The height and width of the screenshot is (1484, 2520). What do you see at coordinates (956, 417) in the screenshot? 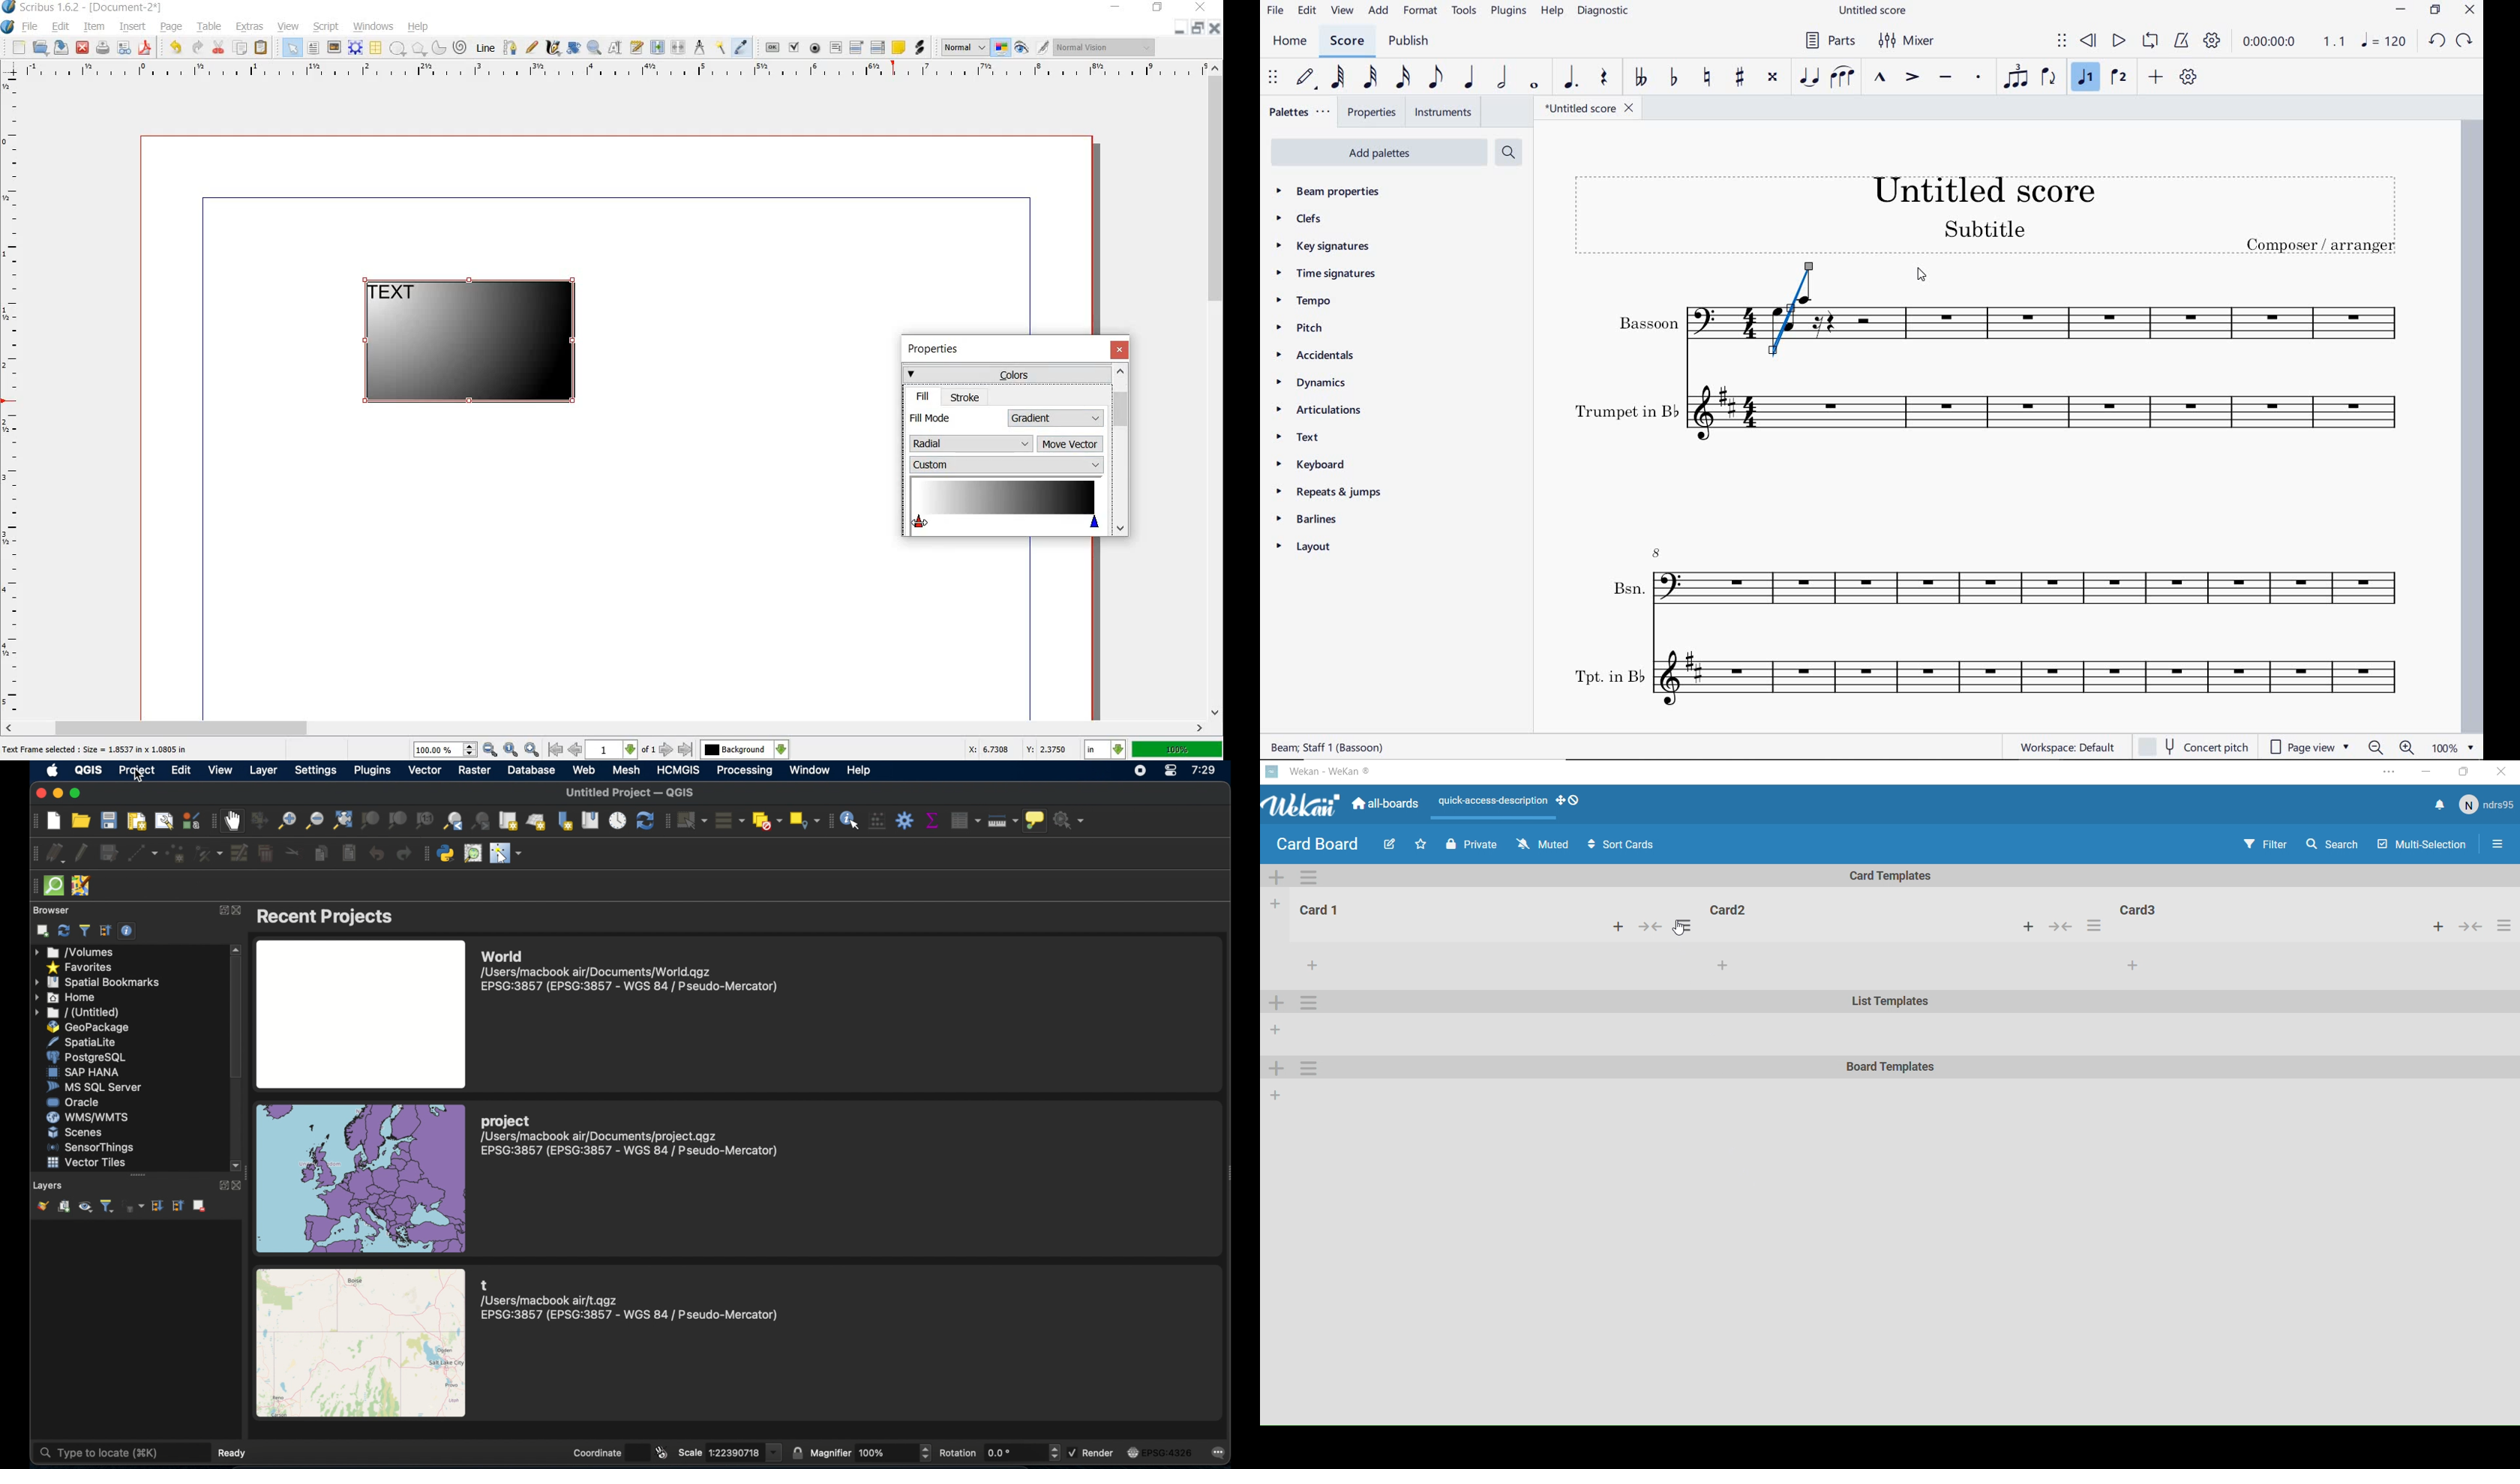
I see `fill mode` at bounding box center [956, 417].